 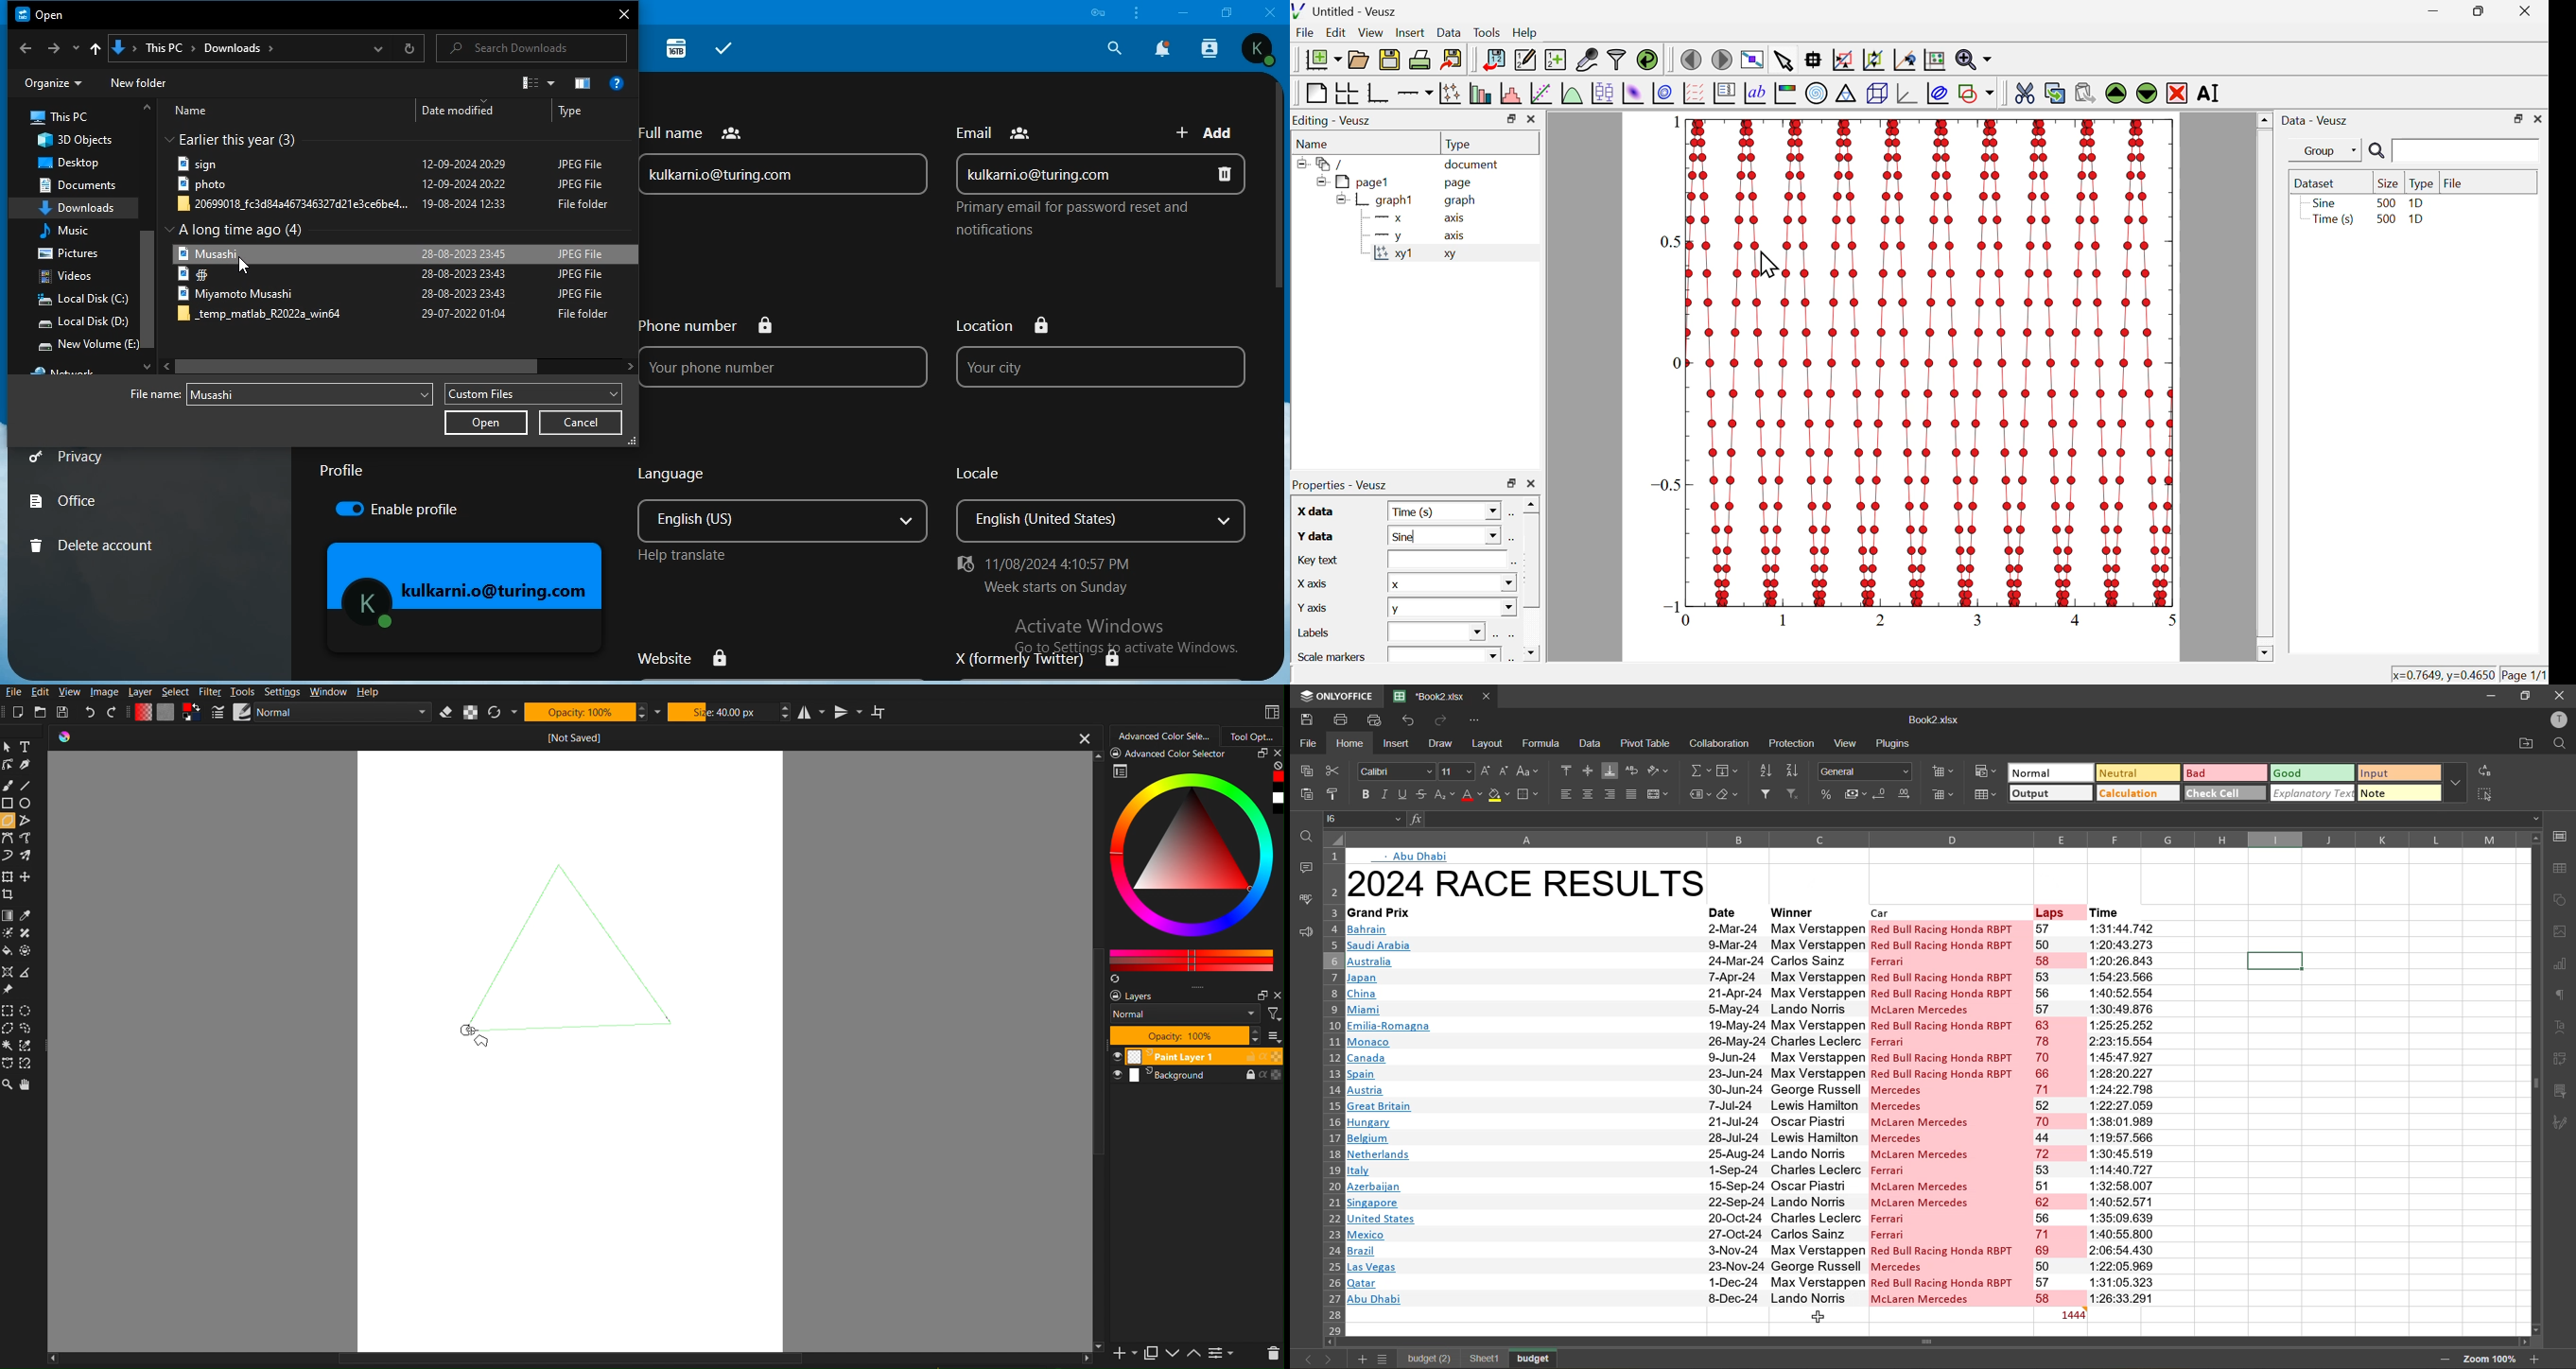 What do you see at coordinates (691, 657) in the screenshot?
I see `website` at bounding box center [691, 657].